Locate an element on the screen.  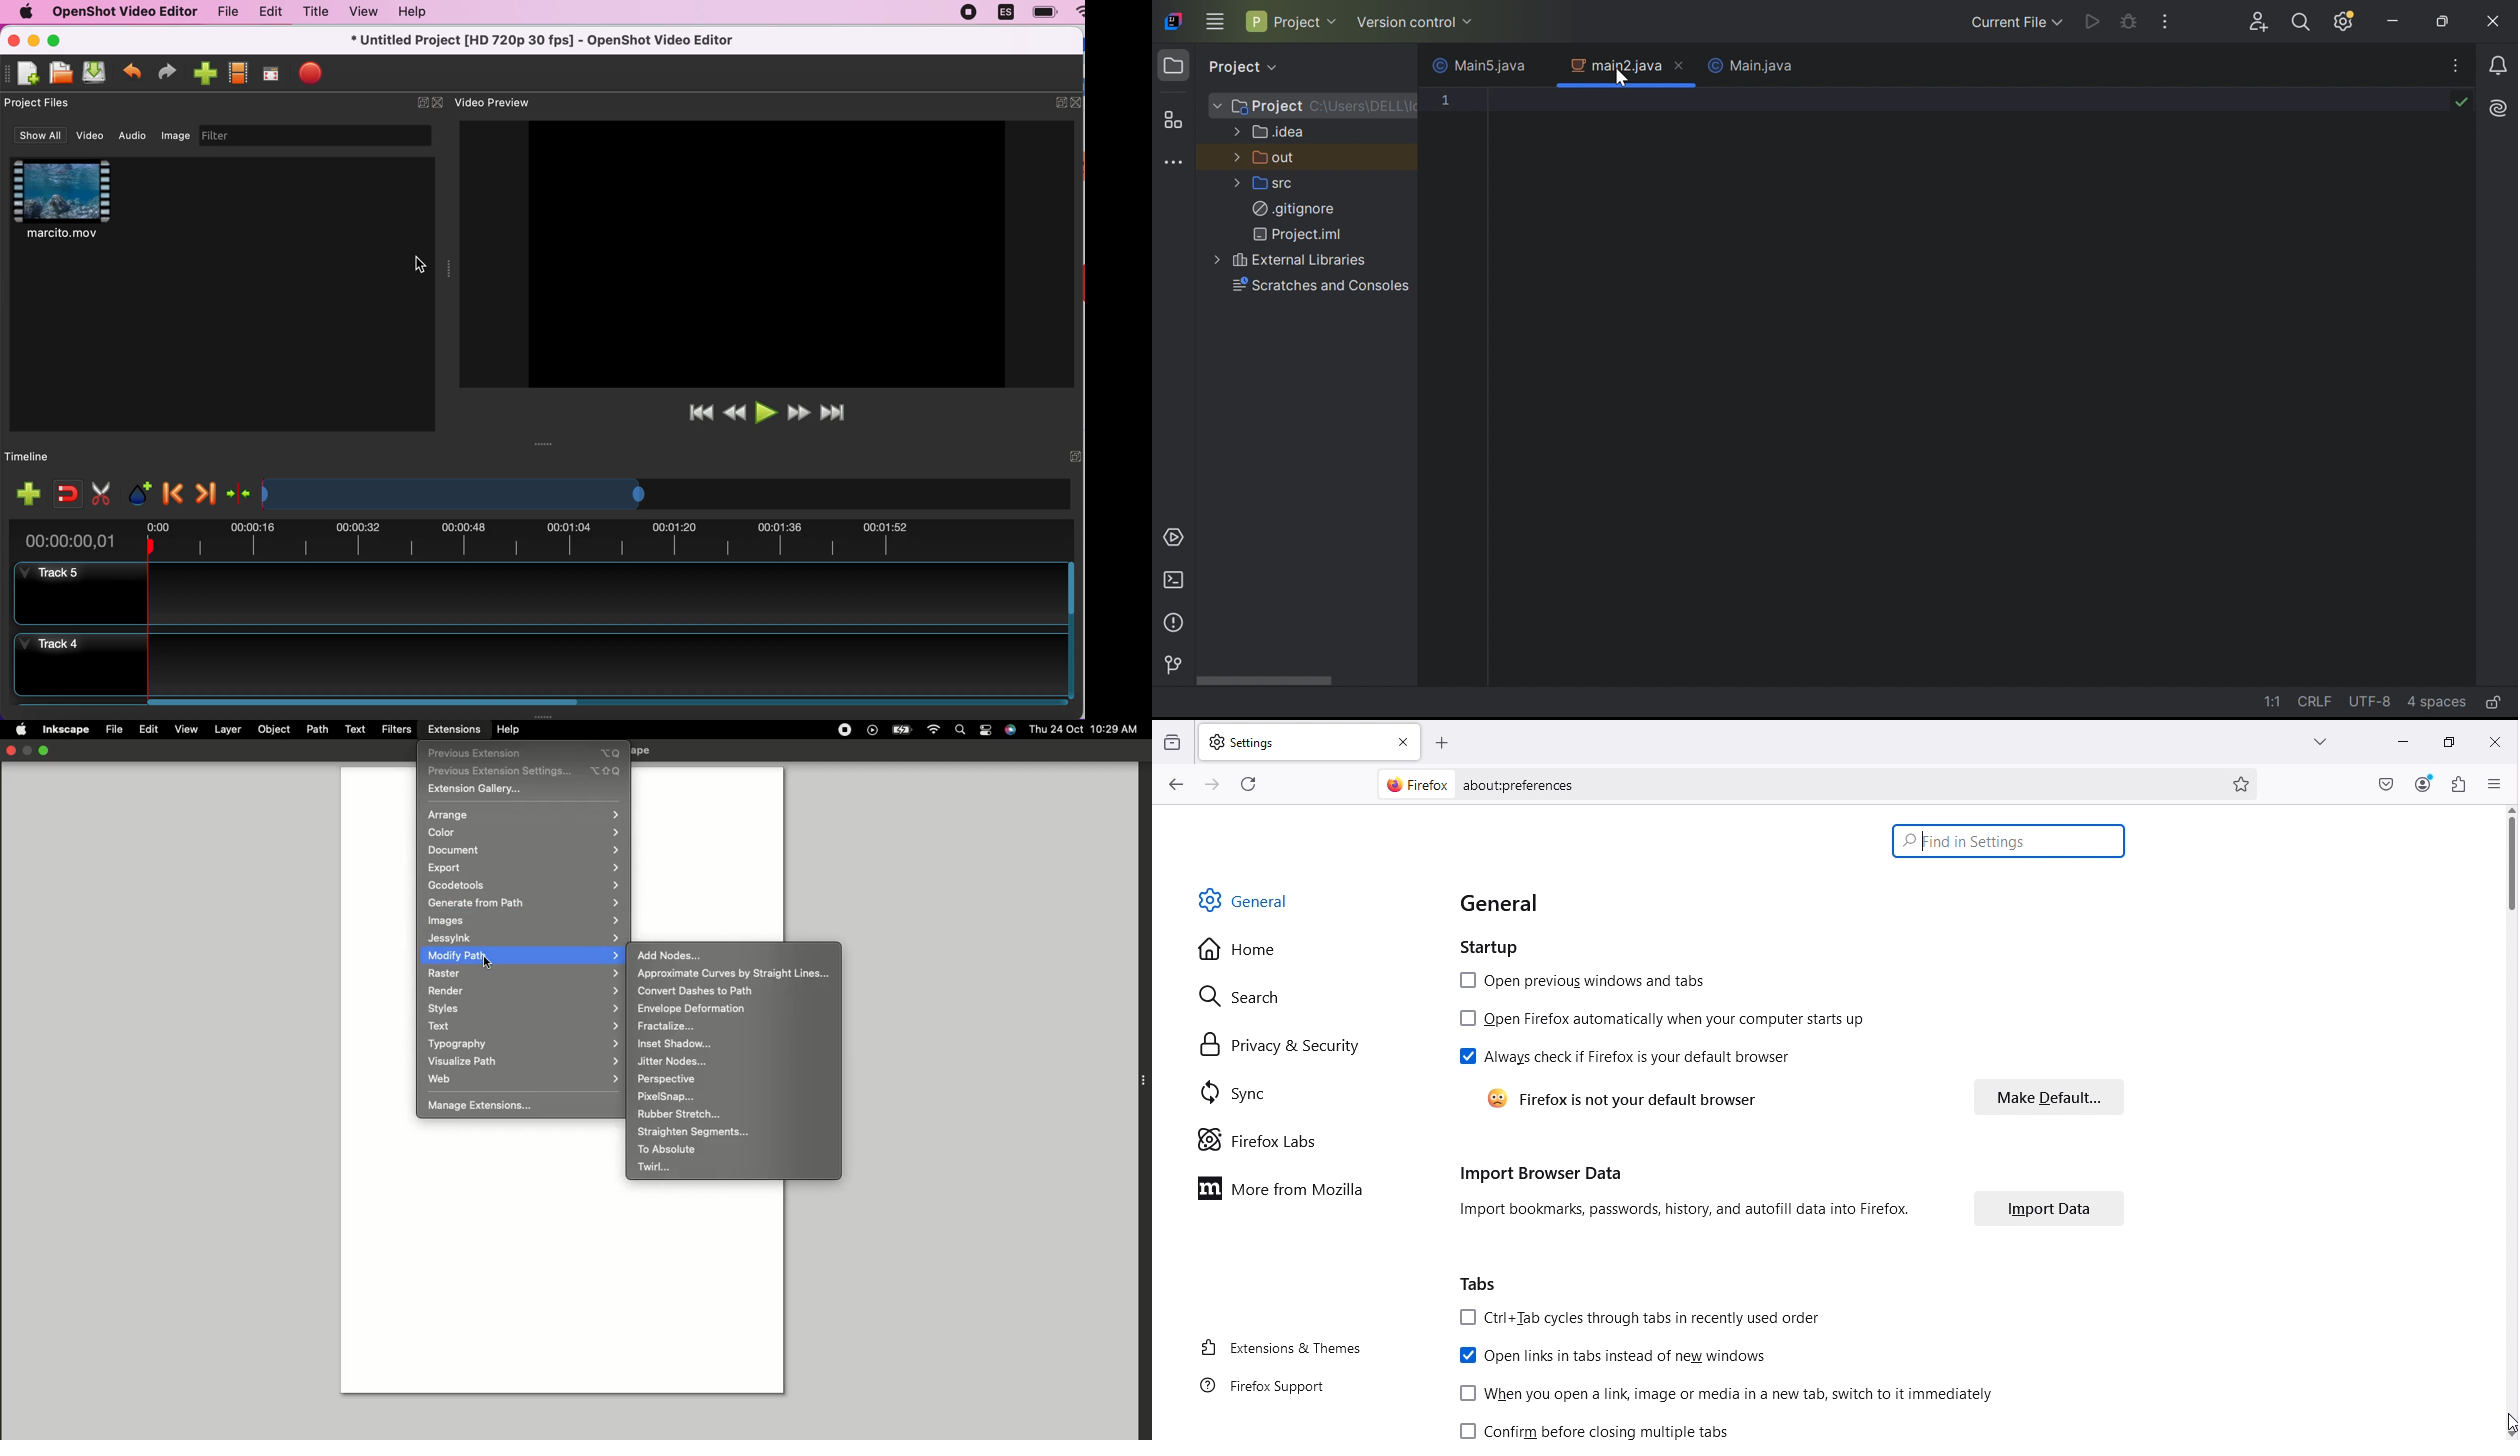
timeline is located at coordinates (622, 493).